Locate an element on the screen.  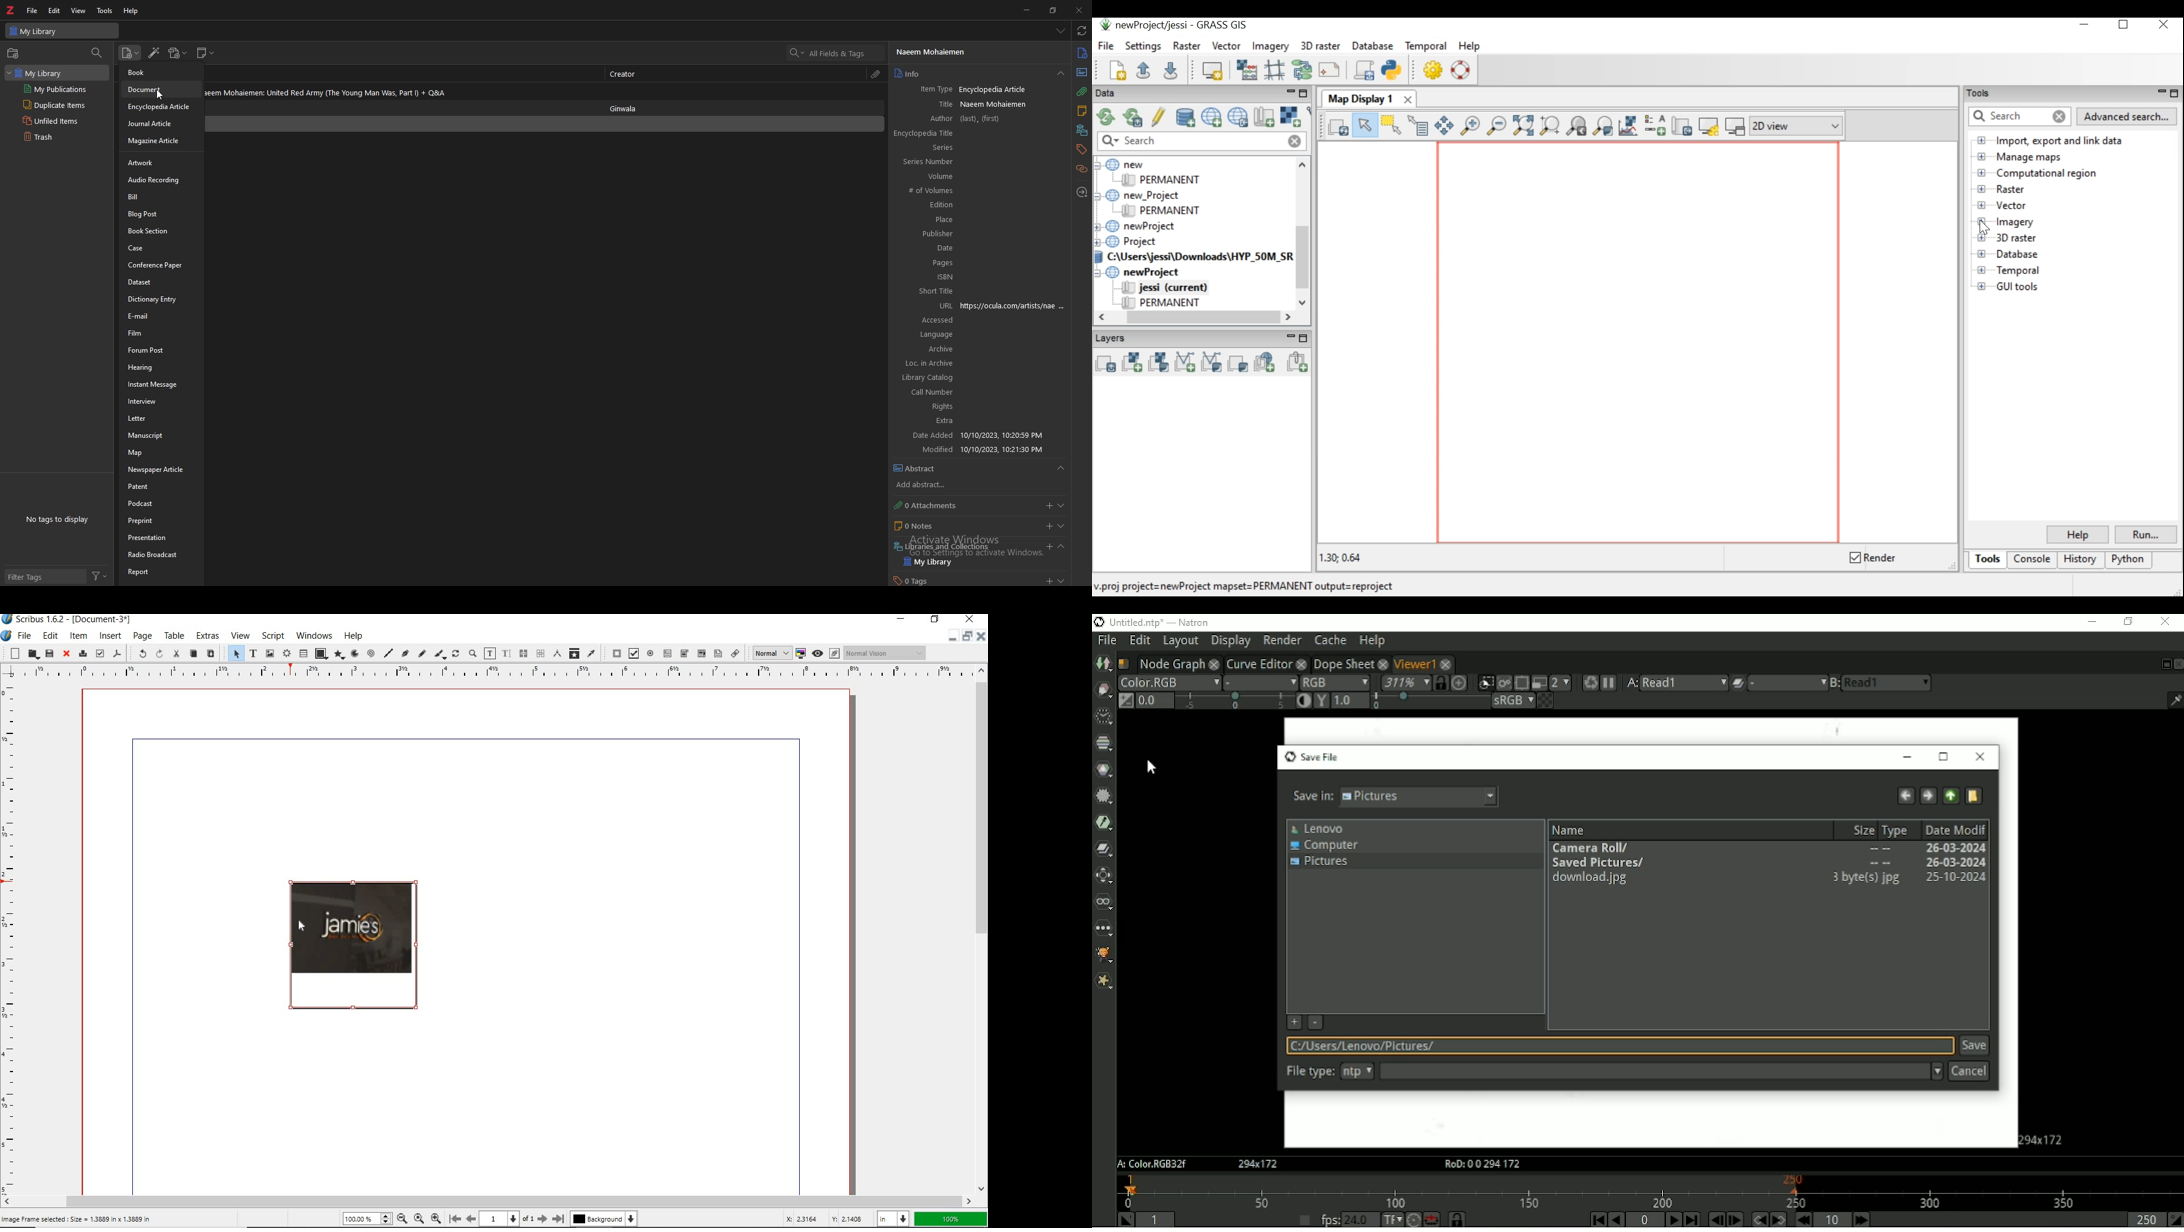
notes is located at coordinates (965, 526).